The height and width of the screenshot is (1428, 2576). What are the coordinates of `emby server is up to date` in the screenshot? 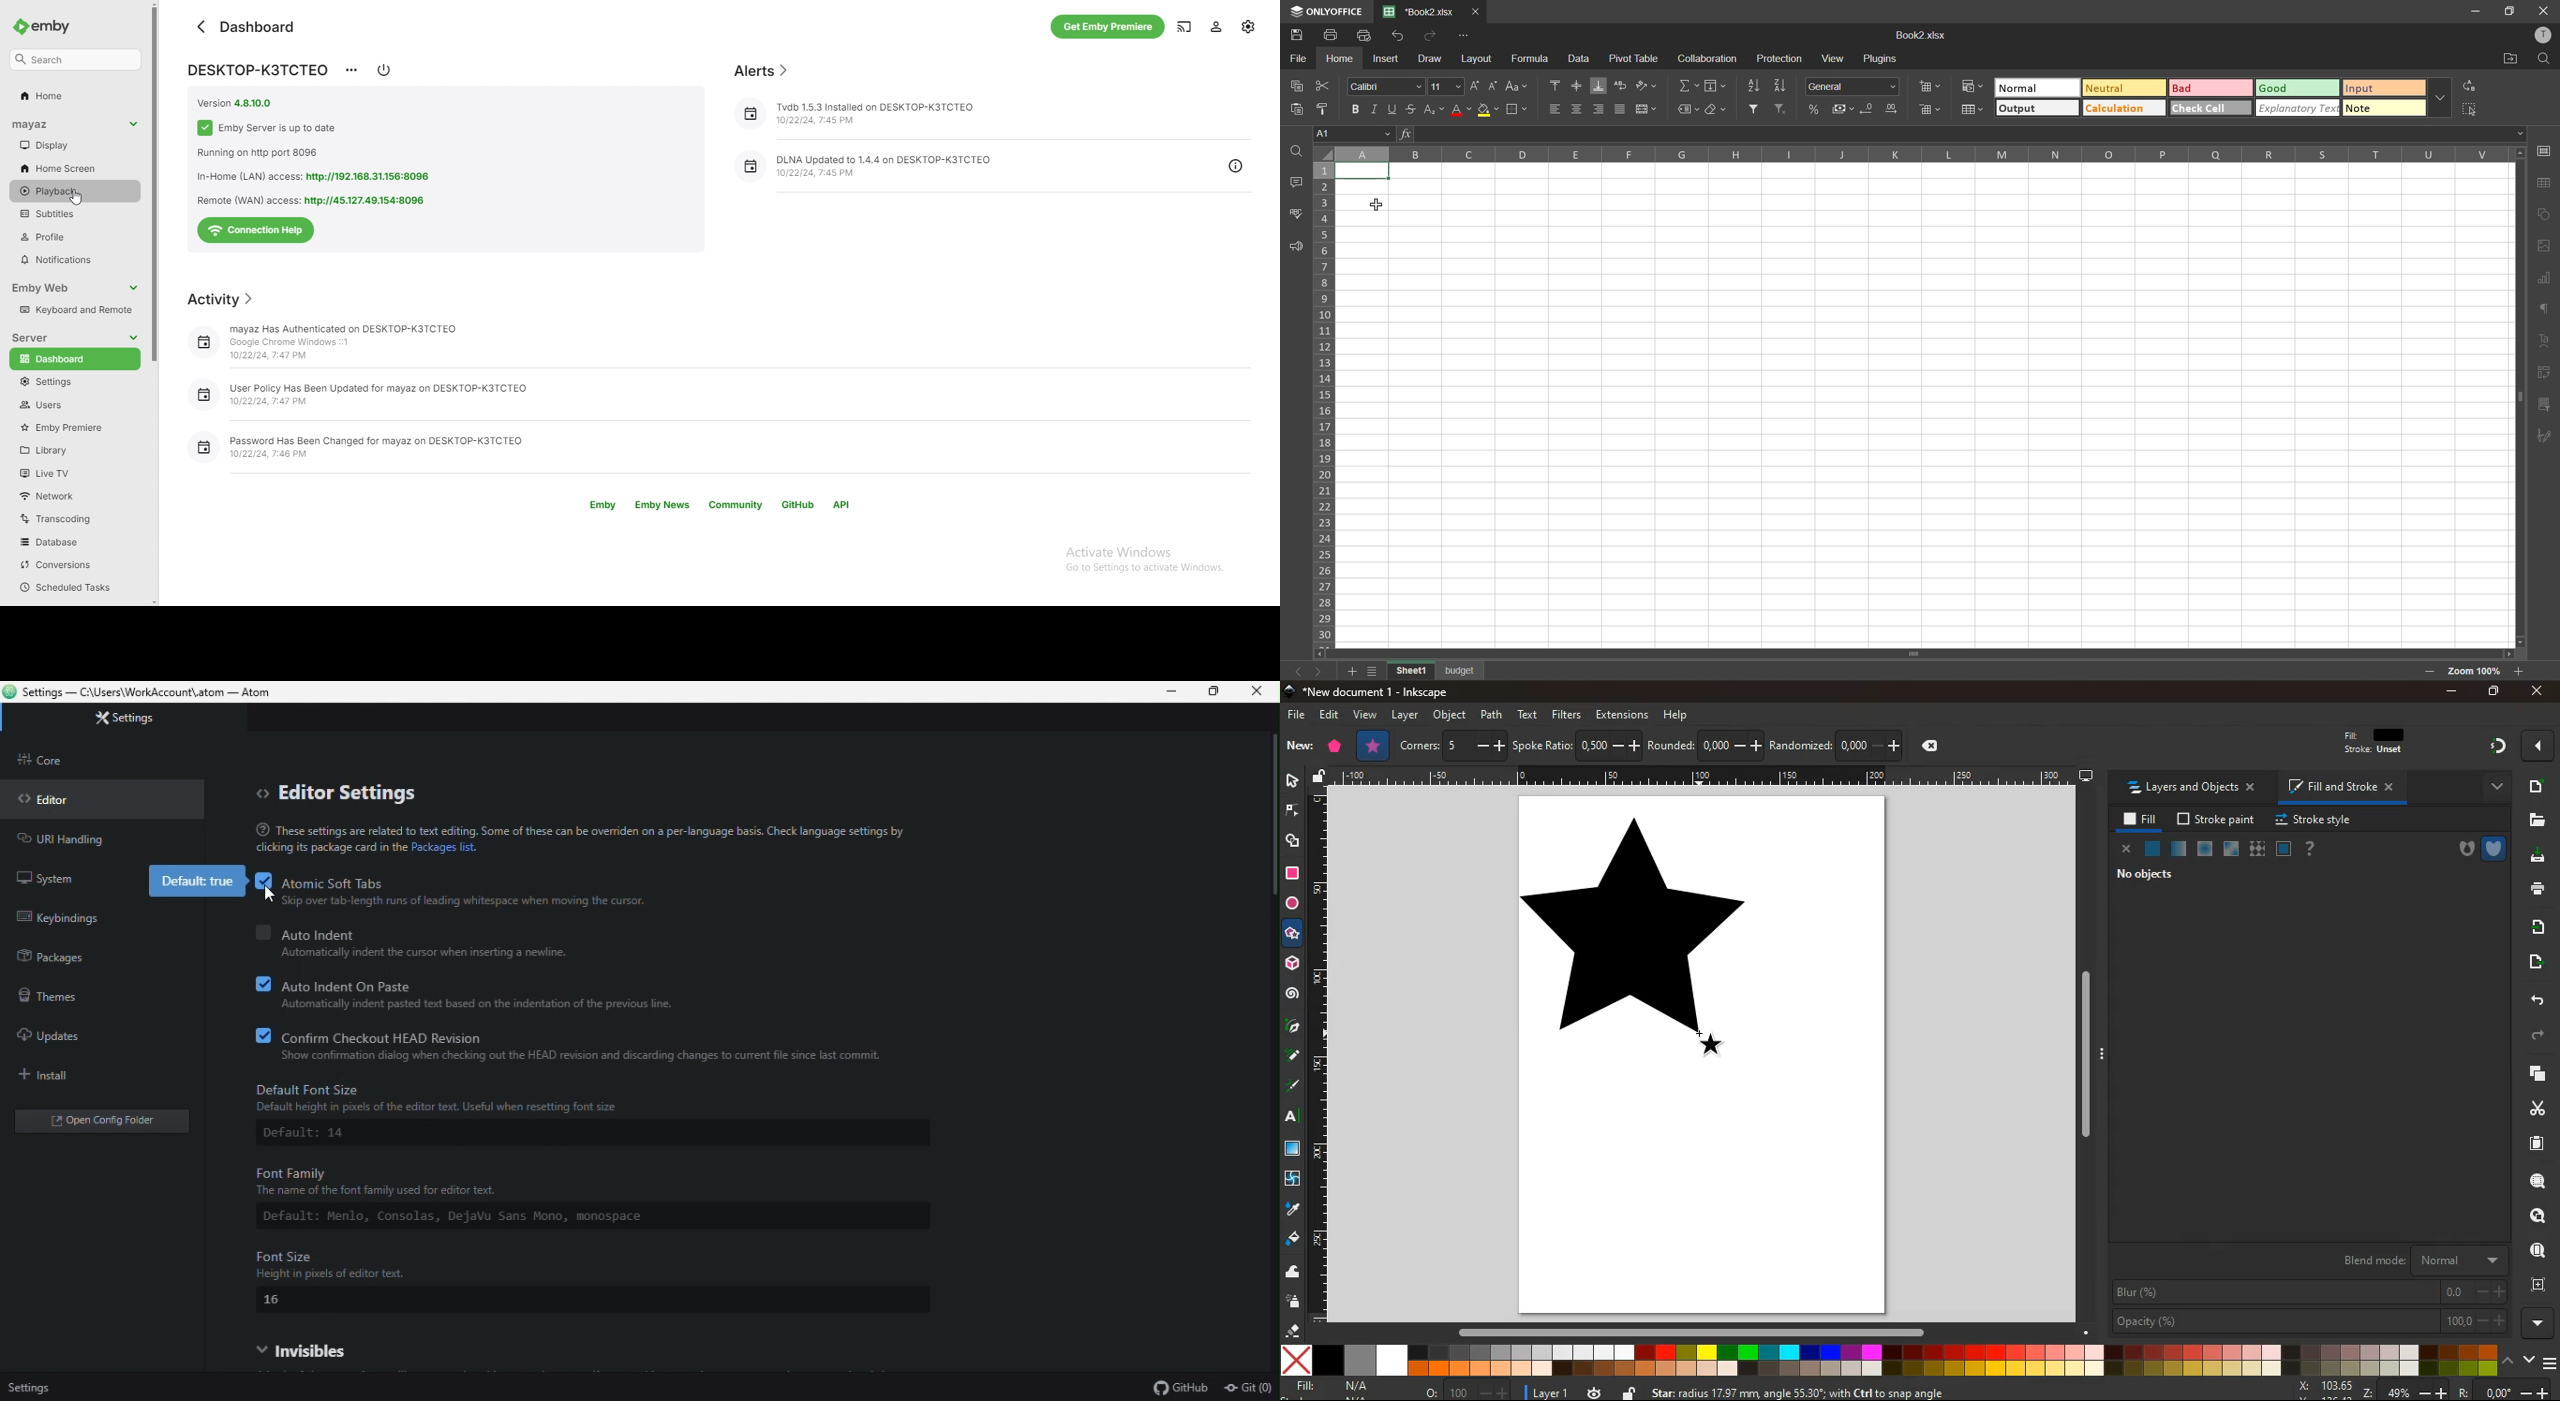 It's located at (269, 128).